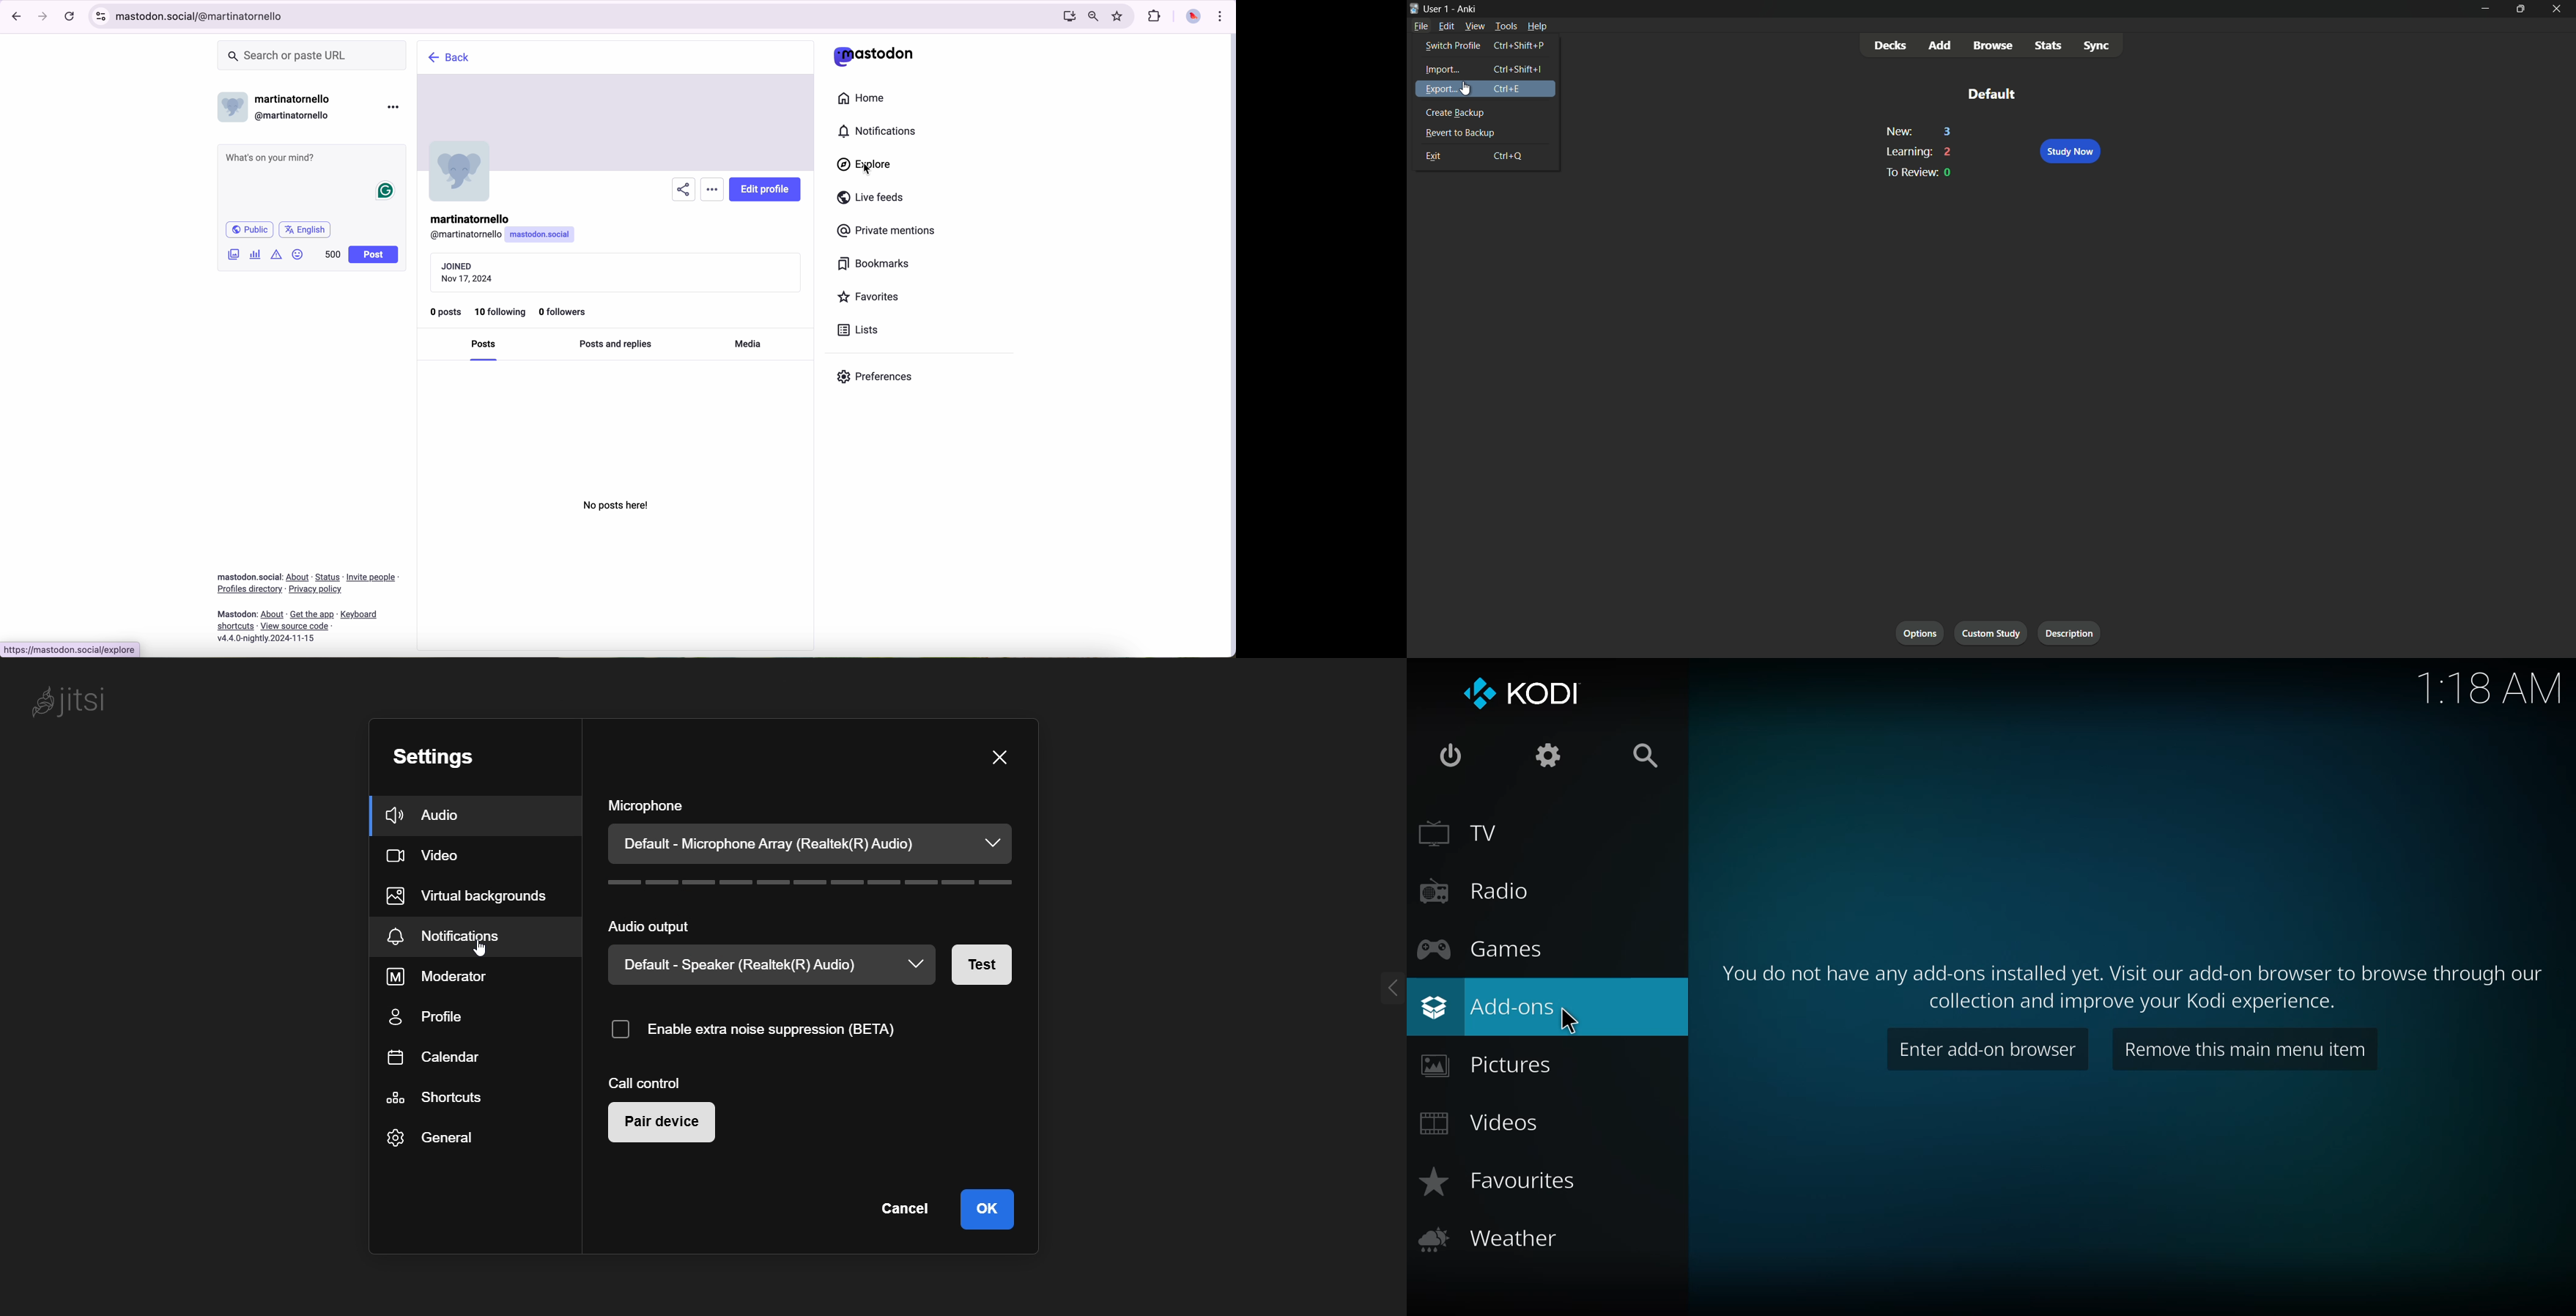  Describe the element at coordinates (1414, 9) in the screenshot. I see `app icon` at that location.